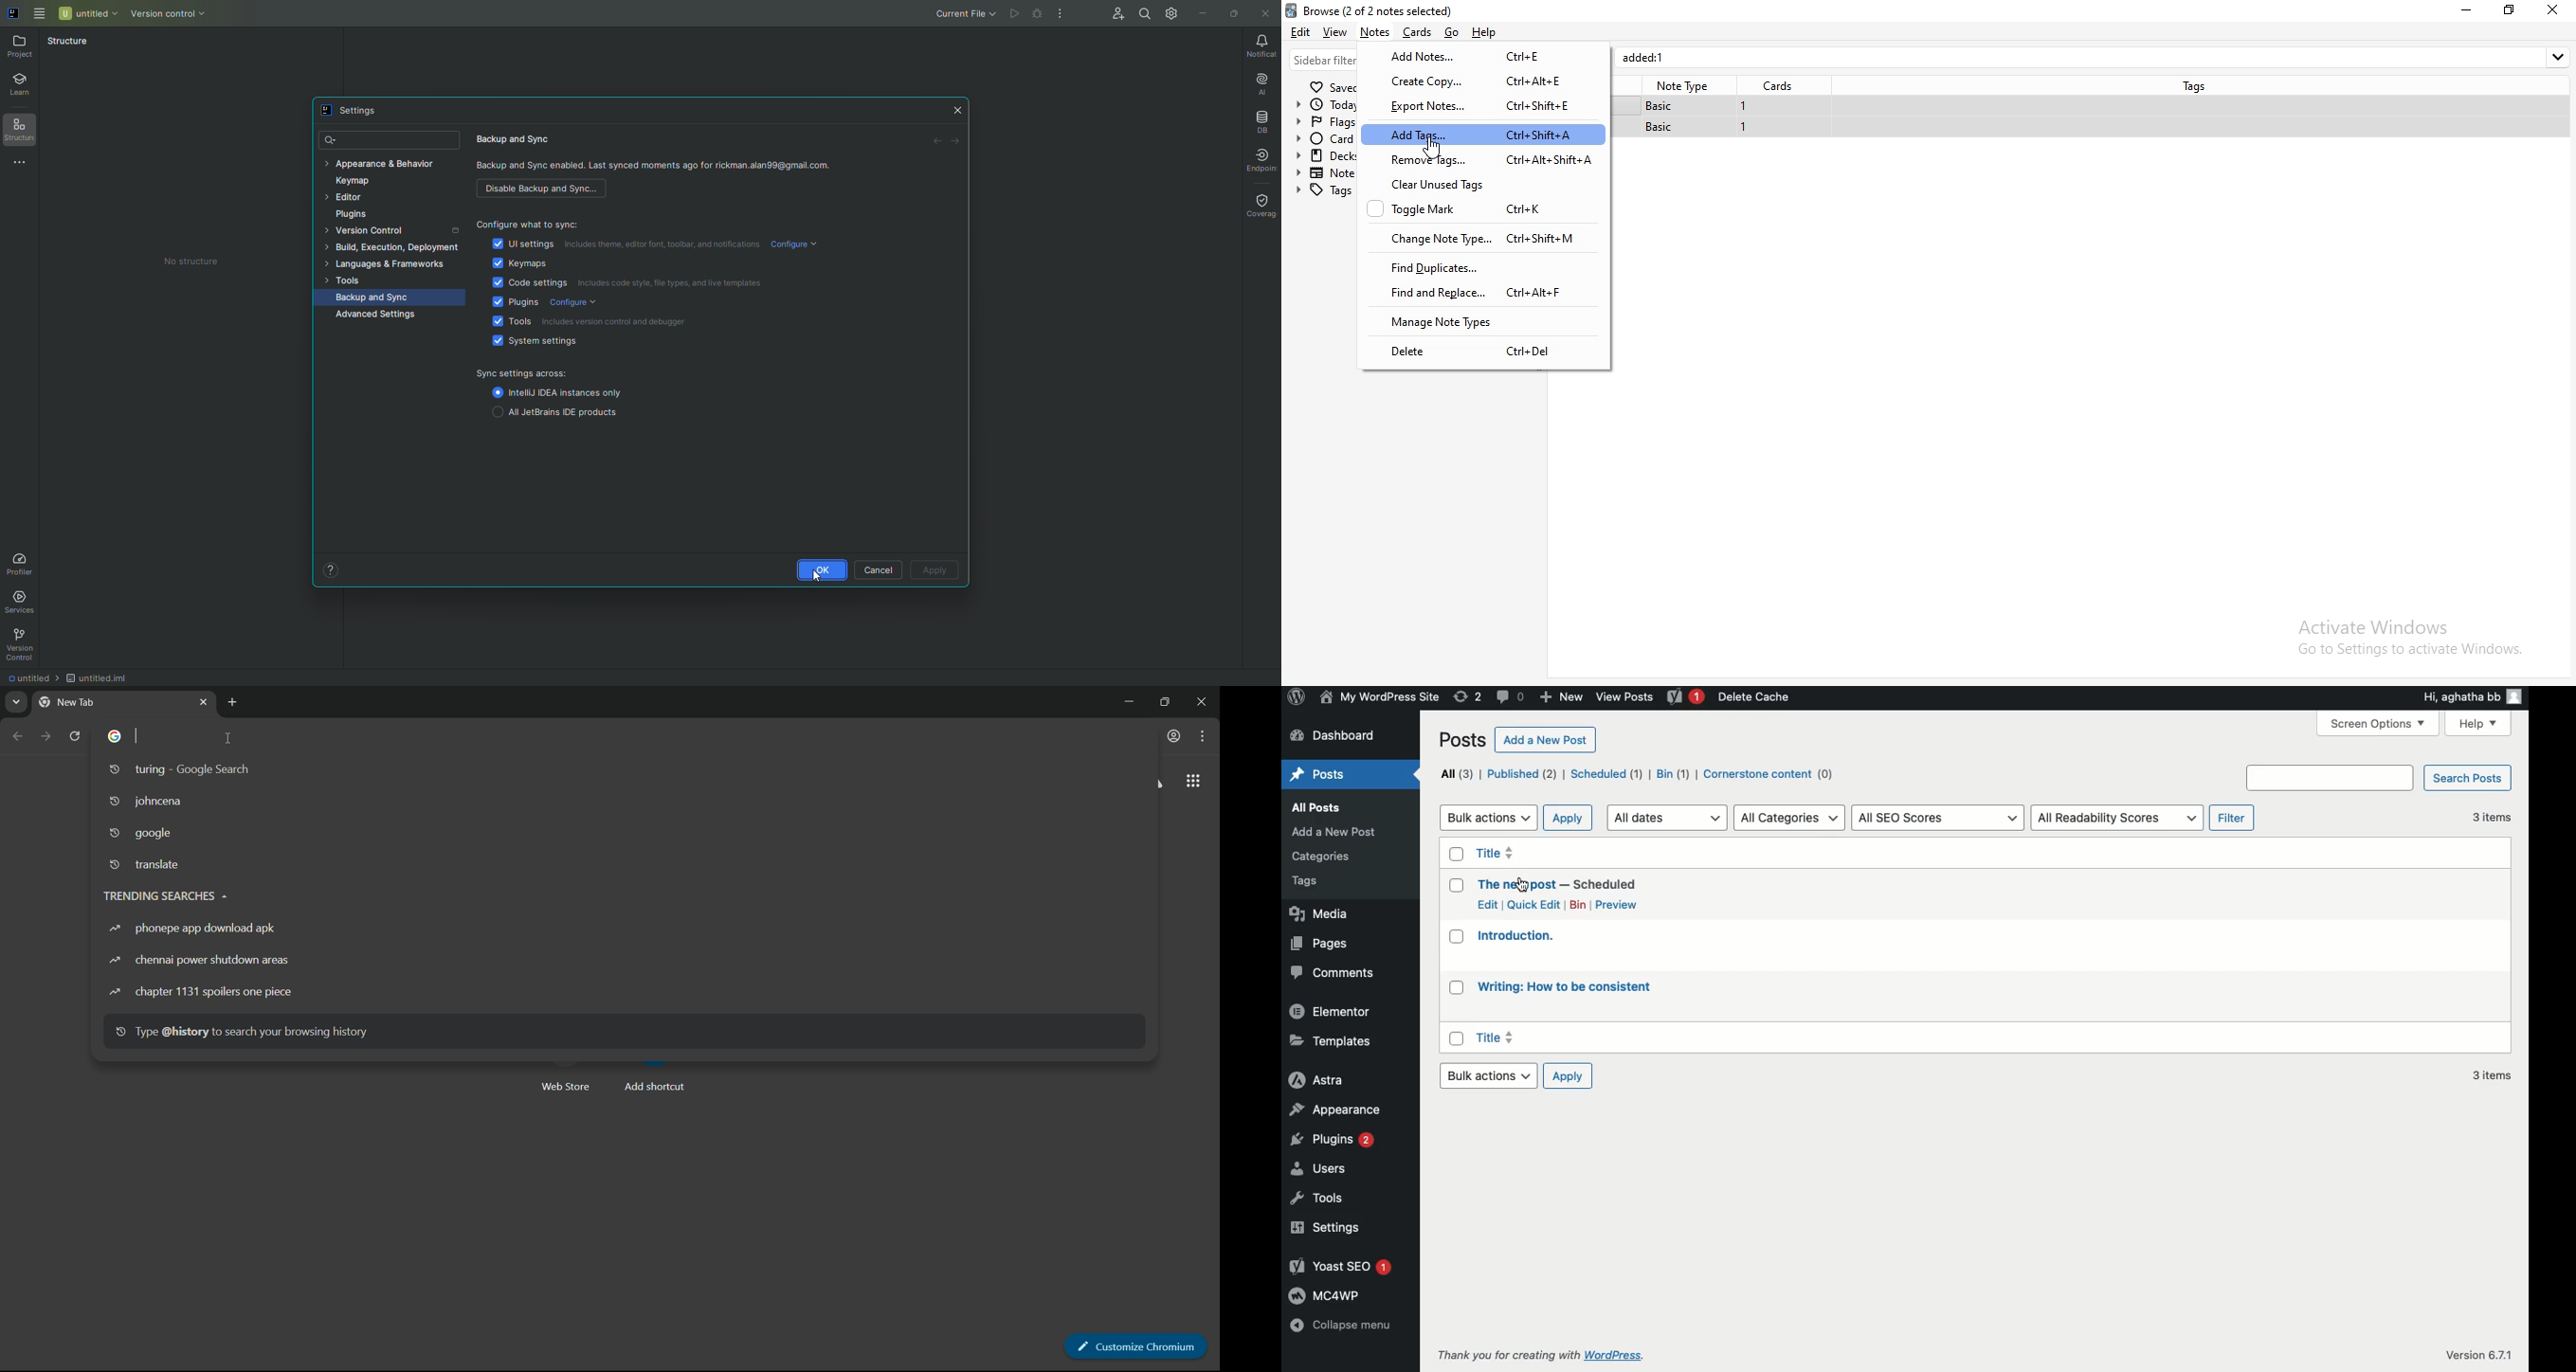  What do you see at coordinates (1489, 33) in the screenshot?
I see `Help` at bounding box center [1489, 33].